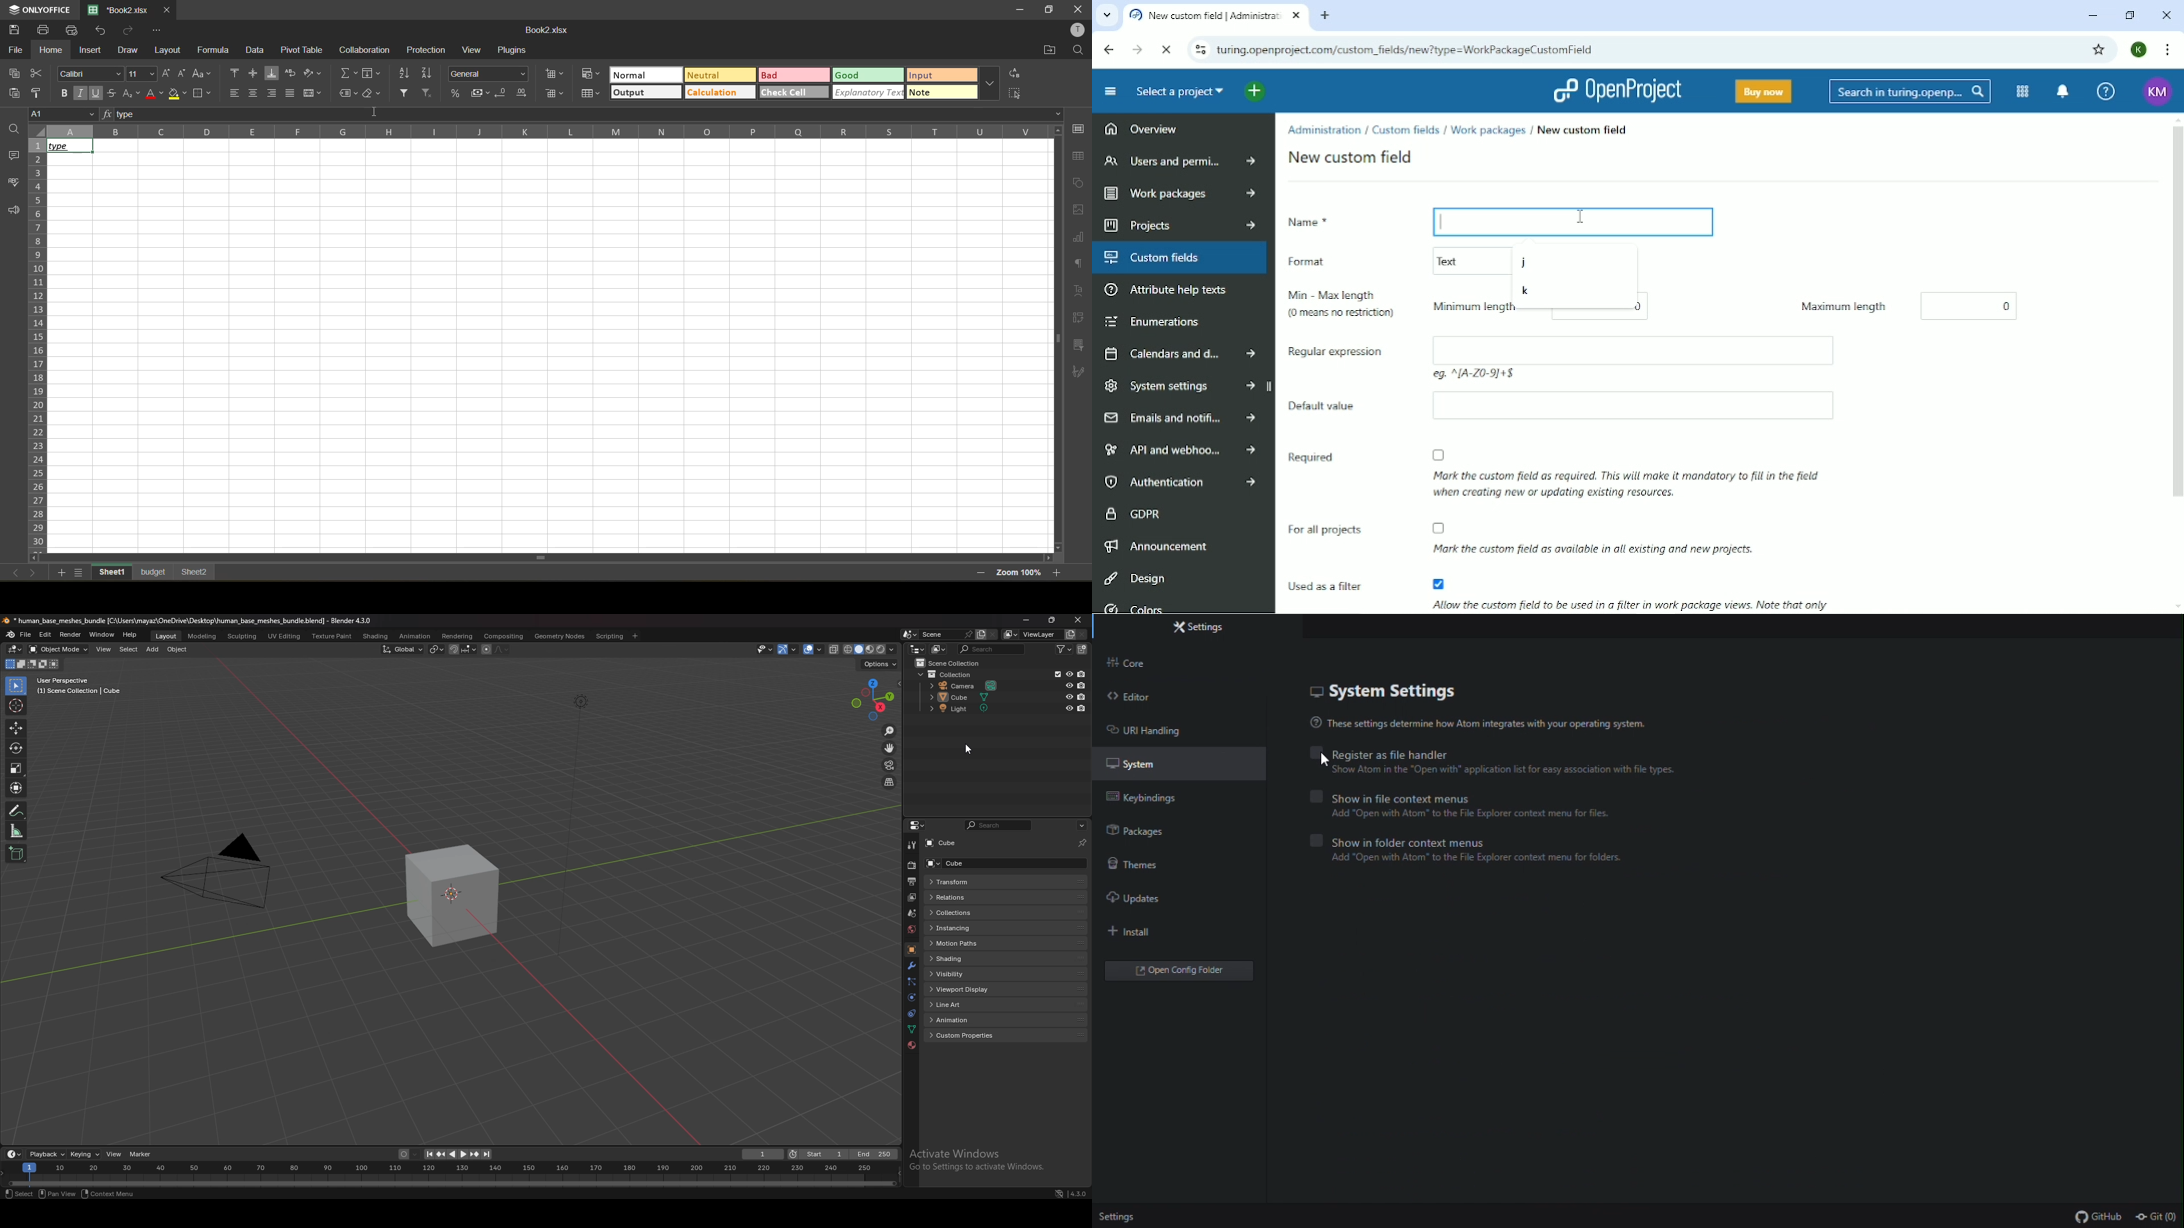 Image resolution: width=2184 pixels, height=1232 pixels. Describe the element at coordinates (1177, 225) in the screenshot. I see `Projects` at that location.